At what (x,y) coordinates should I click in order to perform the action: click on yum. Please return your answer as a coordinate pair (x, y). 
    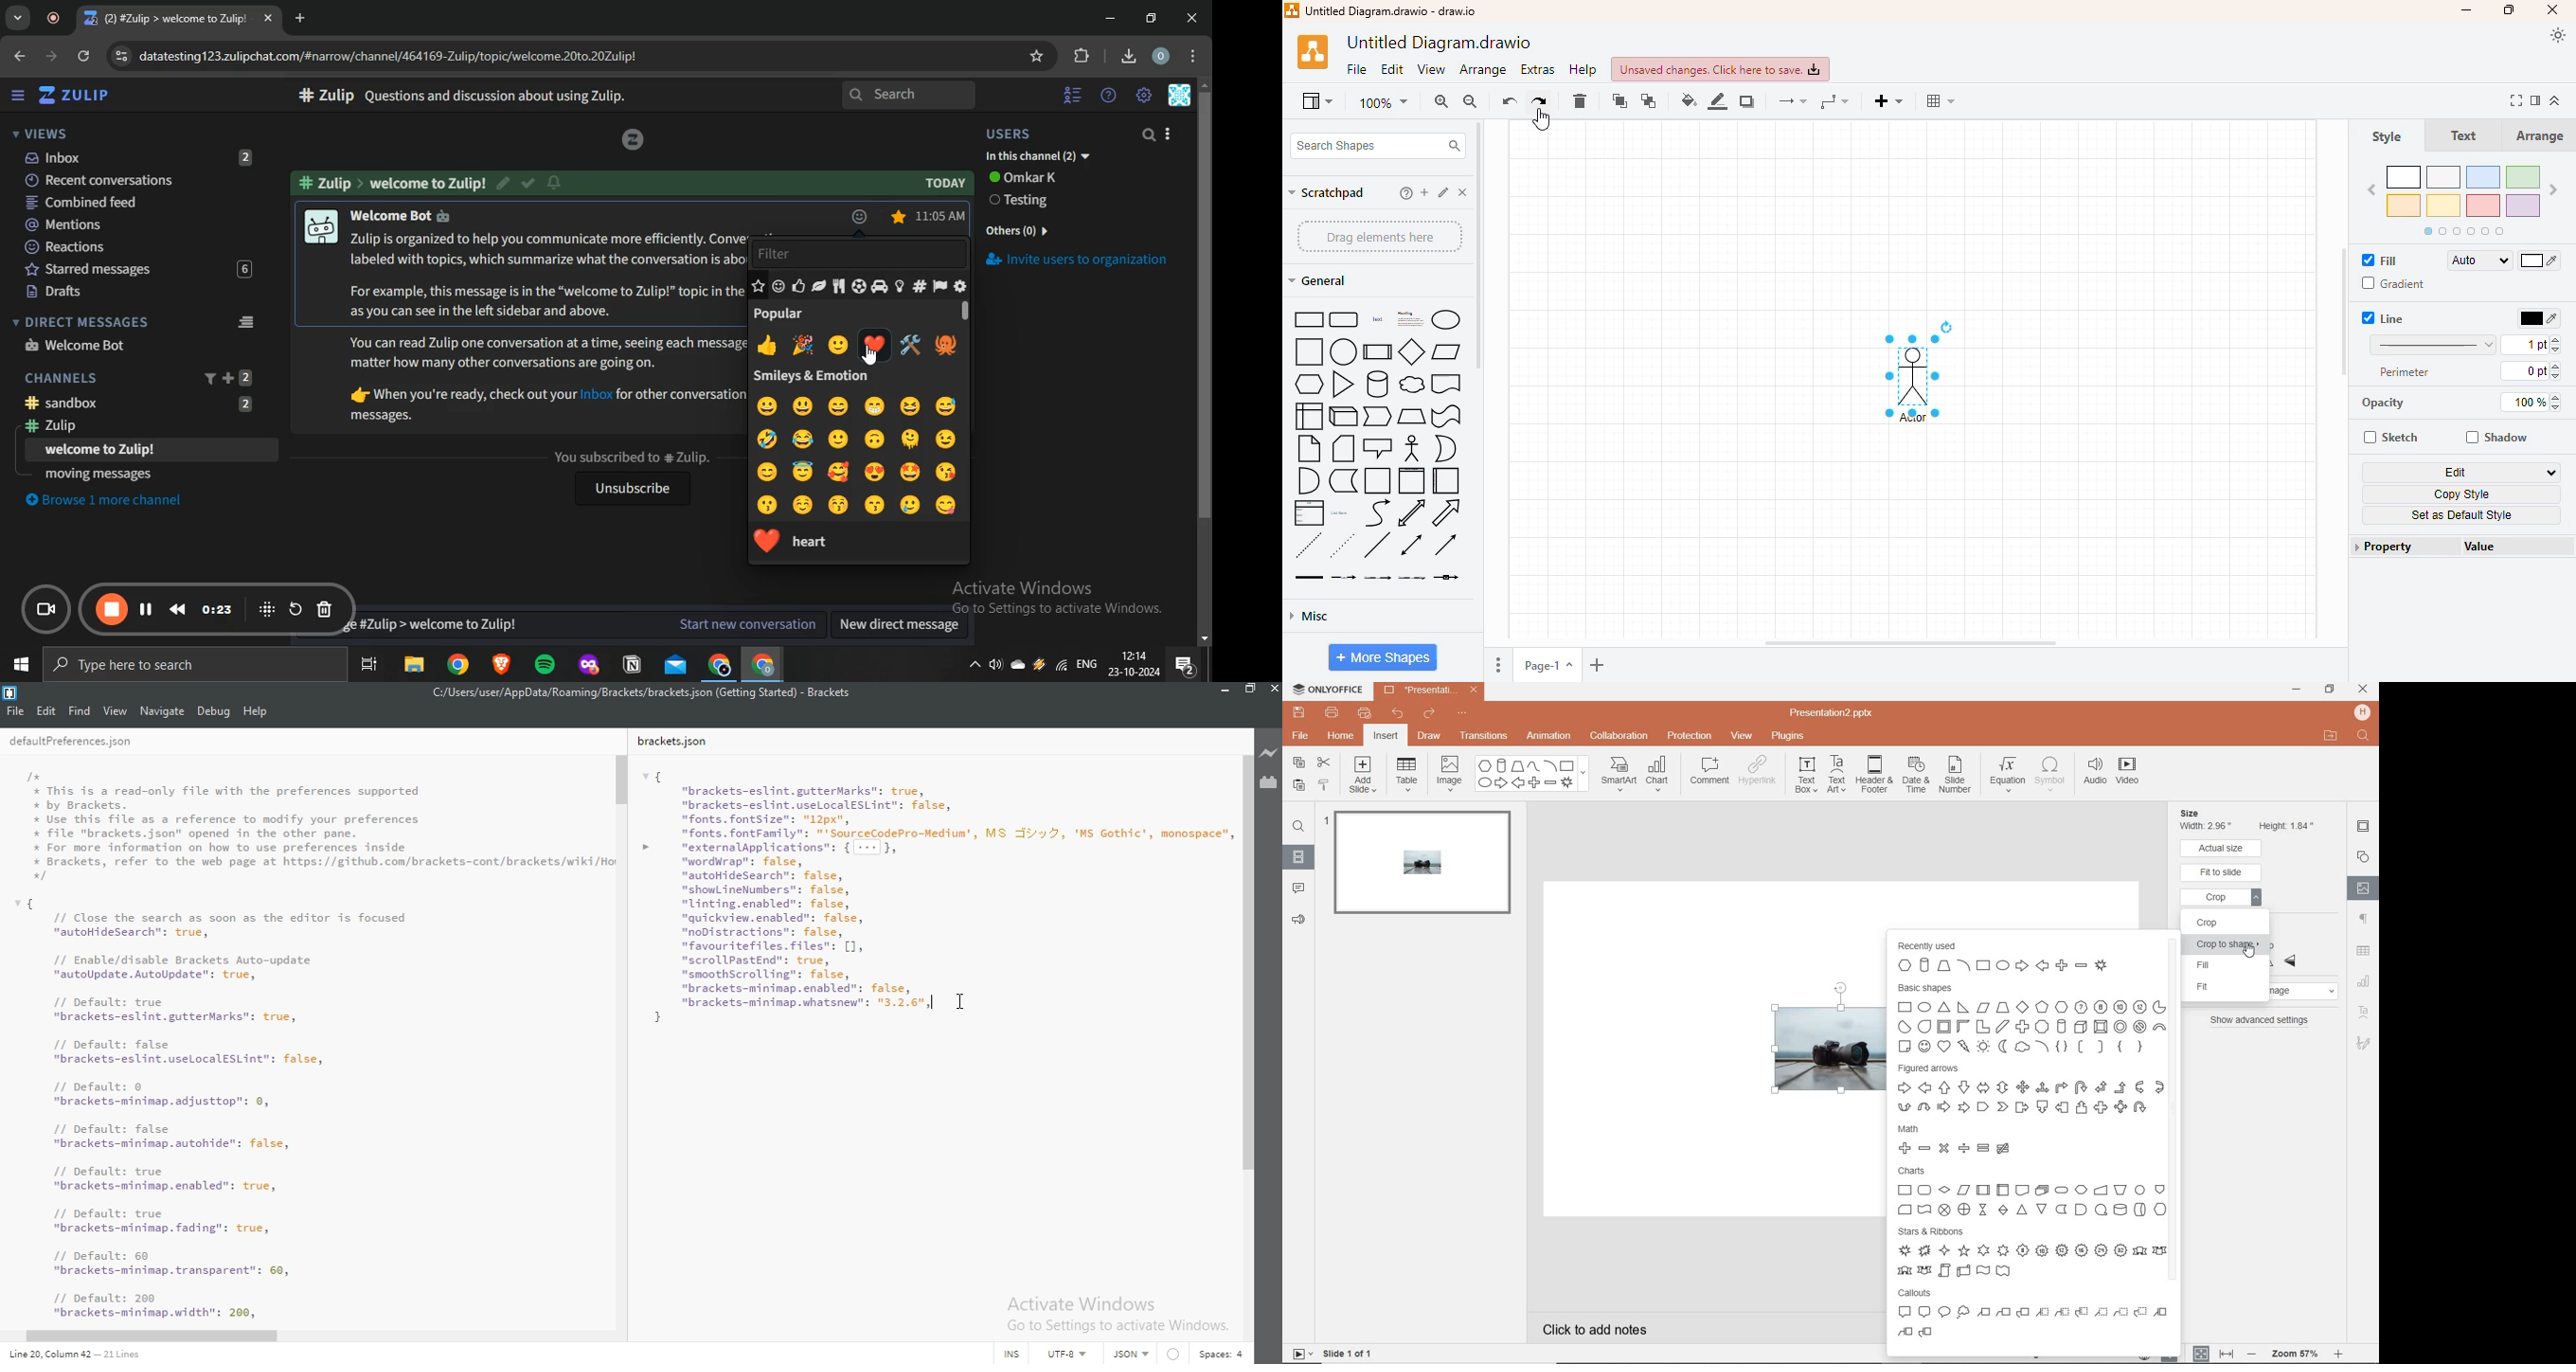
    Looking at the image, I should click on (946, 505).